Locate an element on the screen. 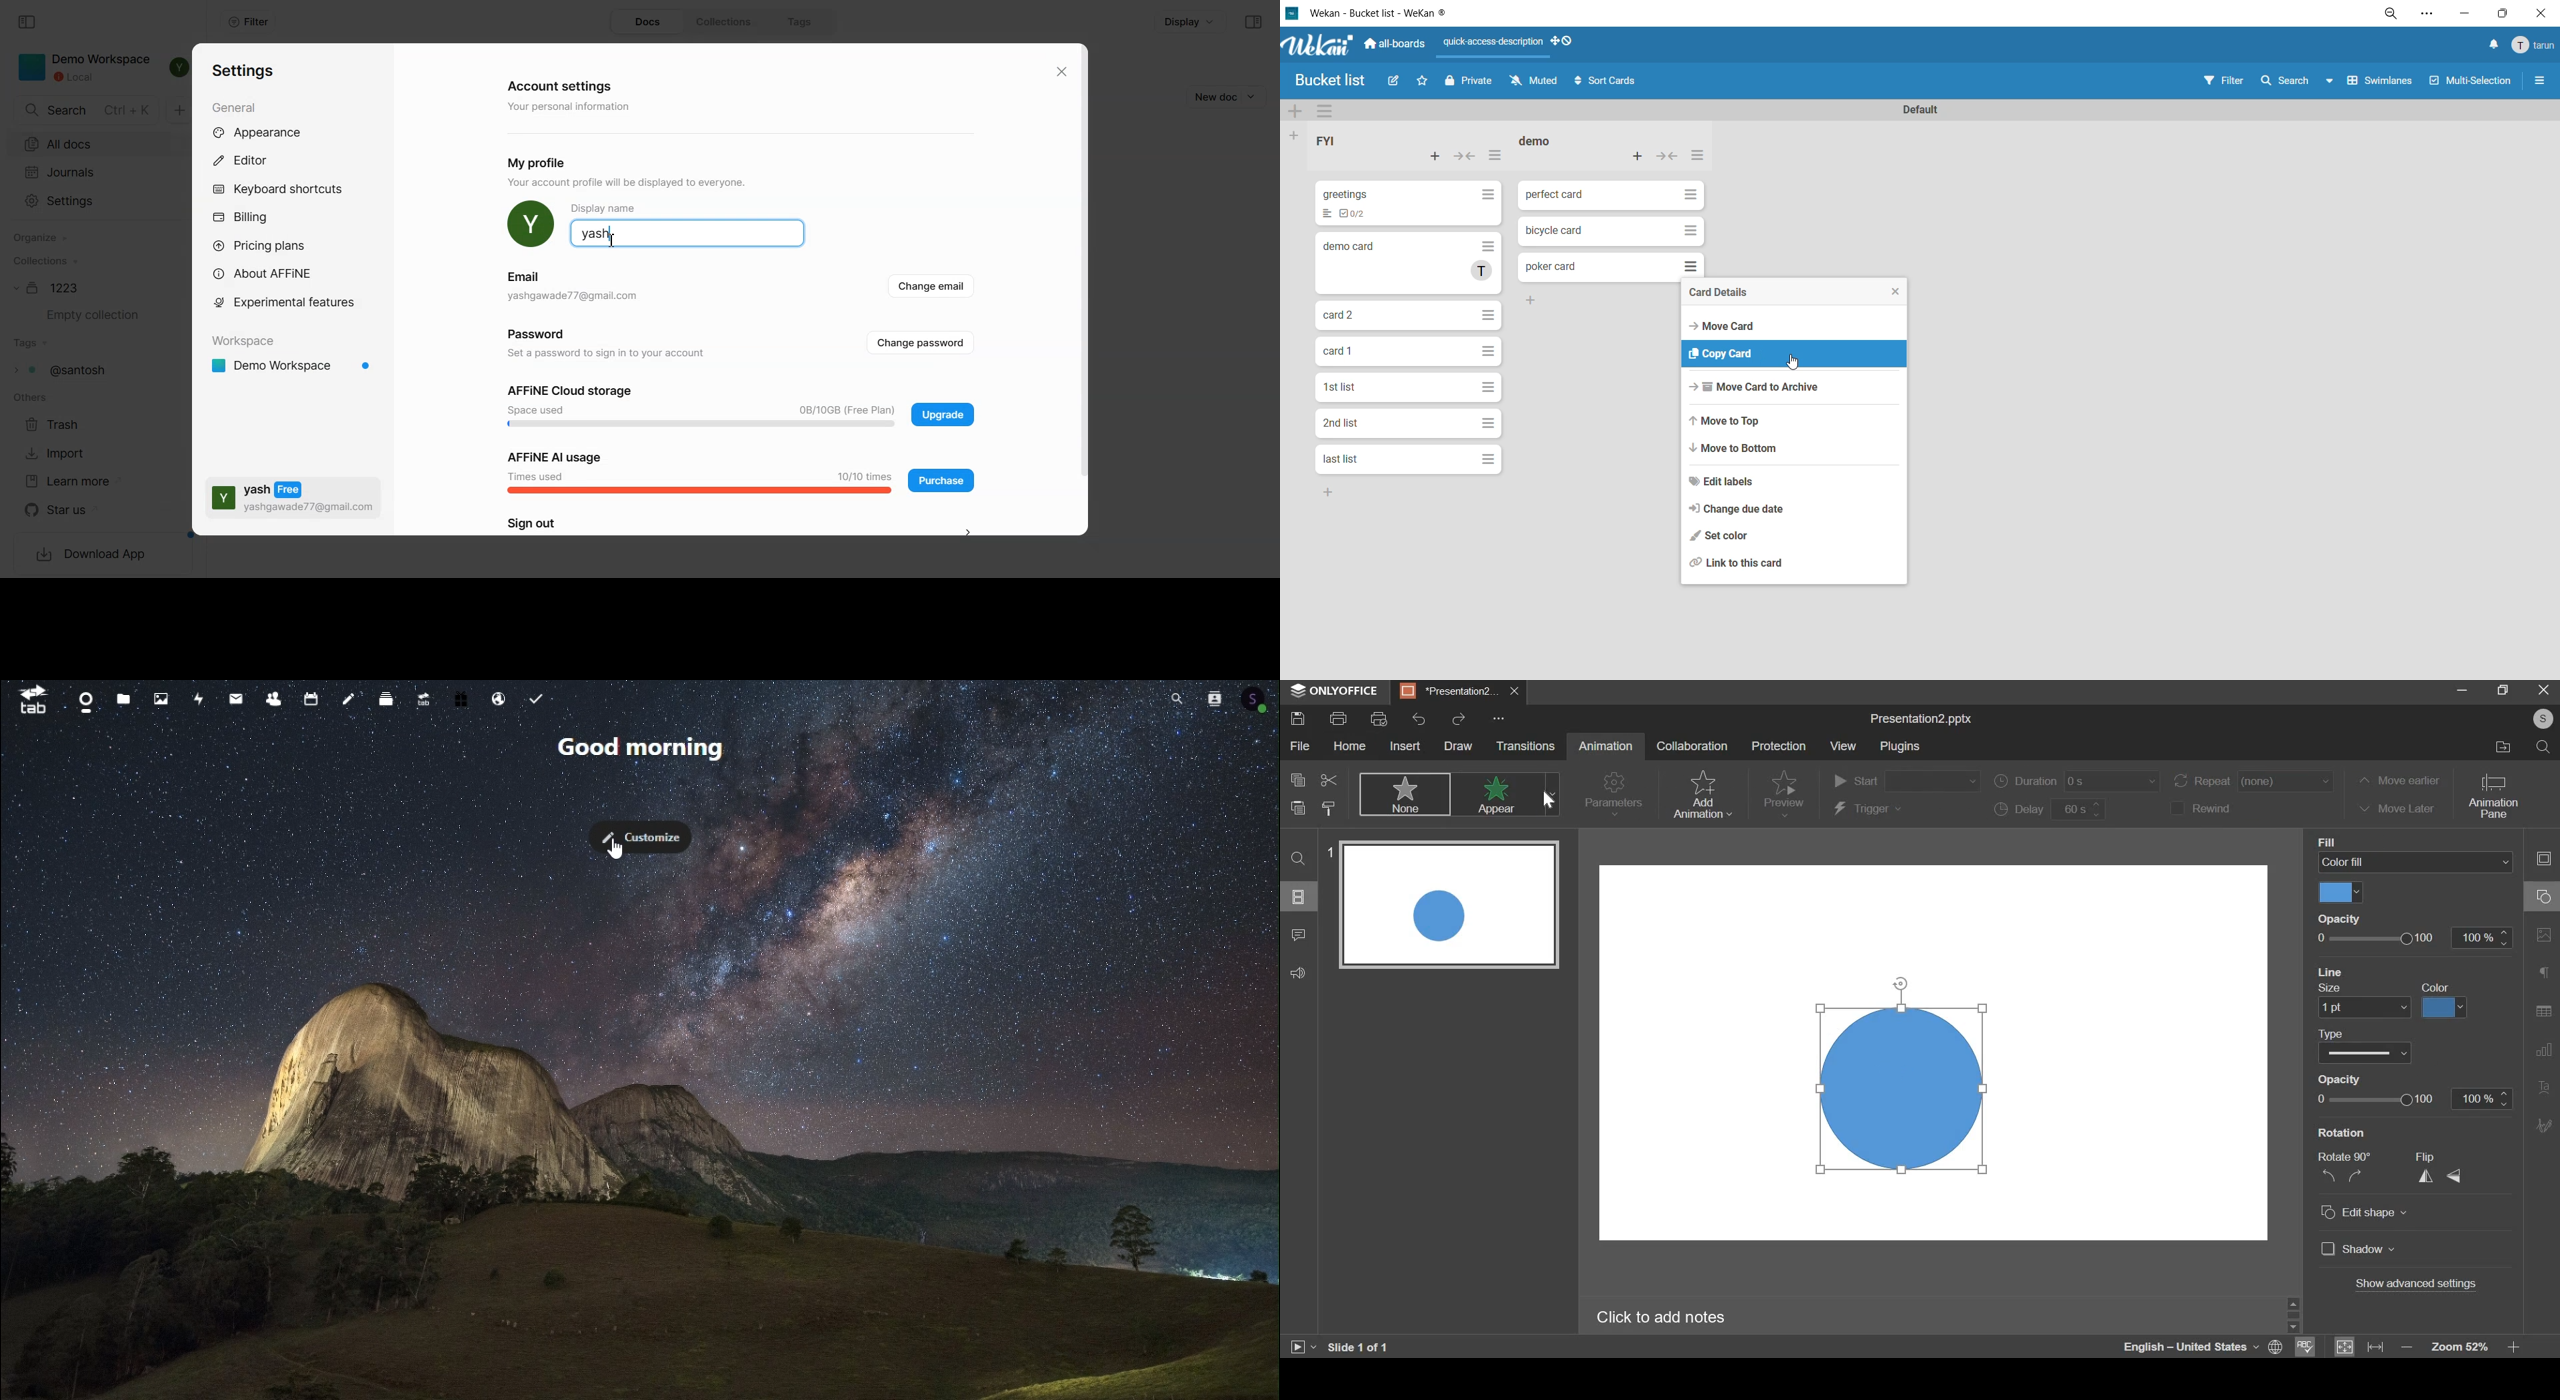 This screenshot has height=1400, width=2576. Dashboard is located at coordinates (82, 700).